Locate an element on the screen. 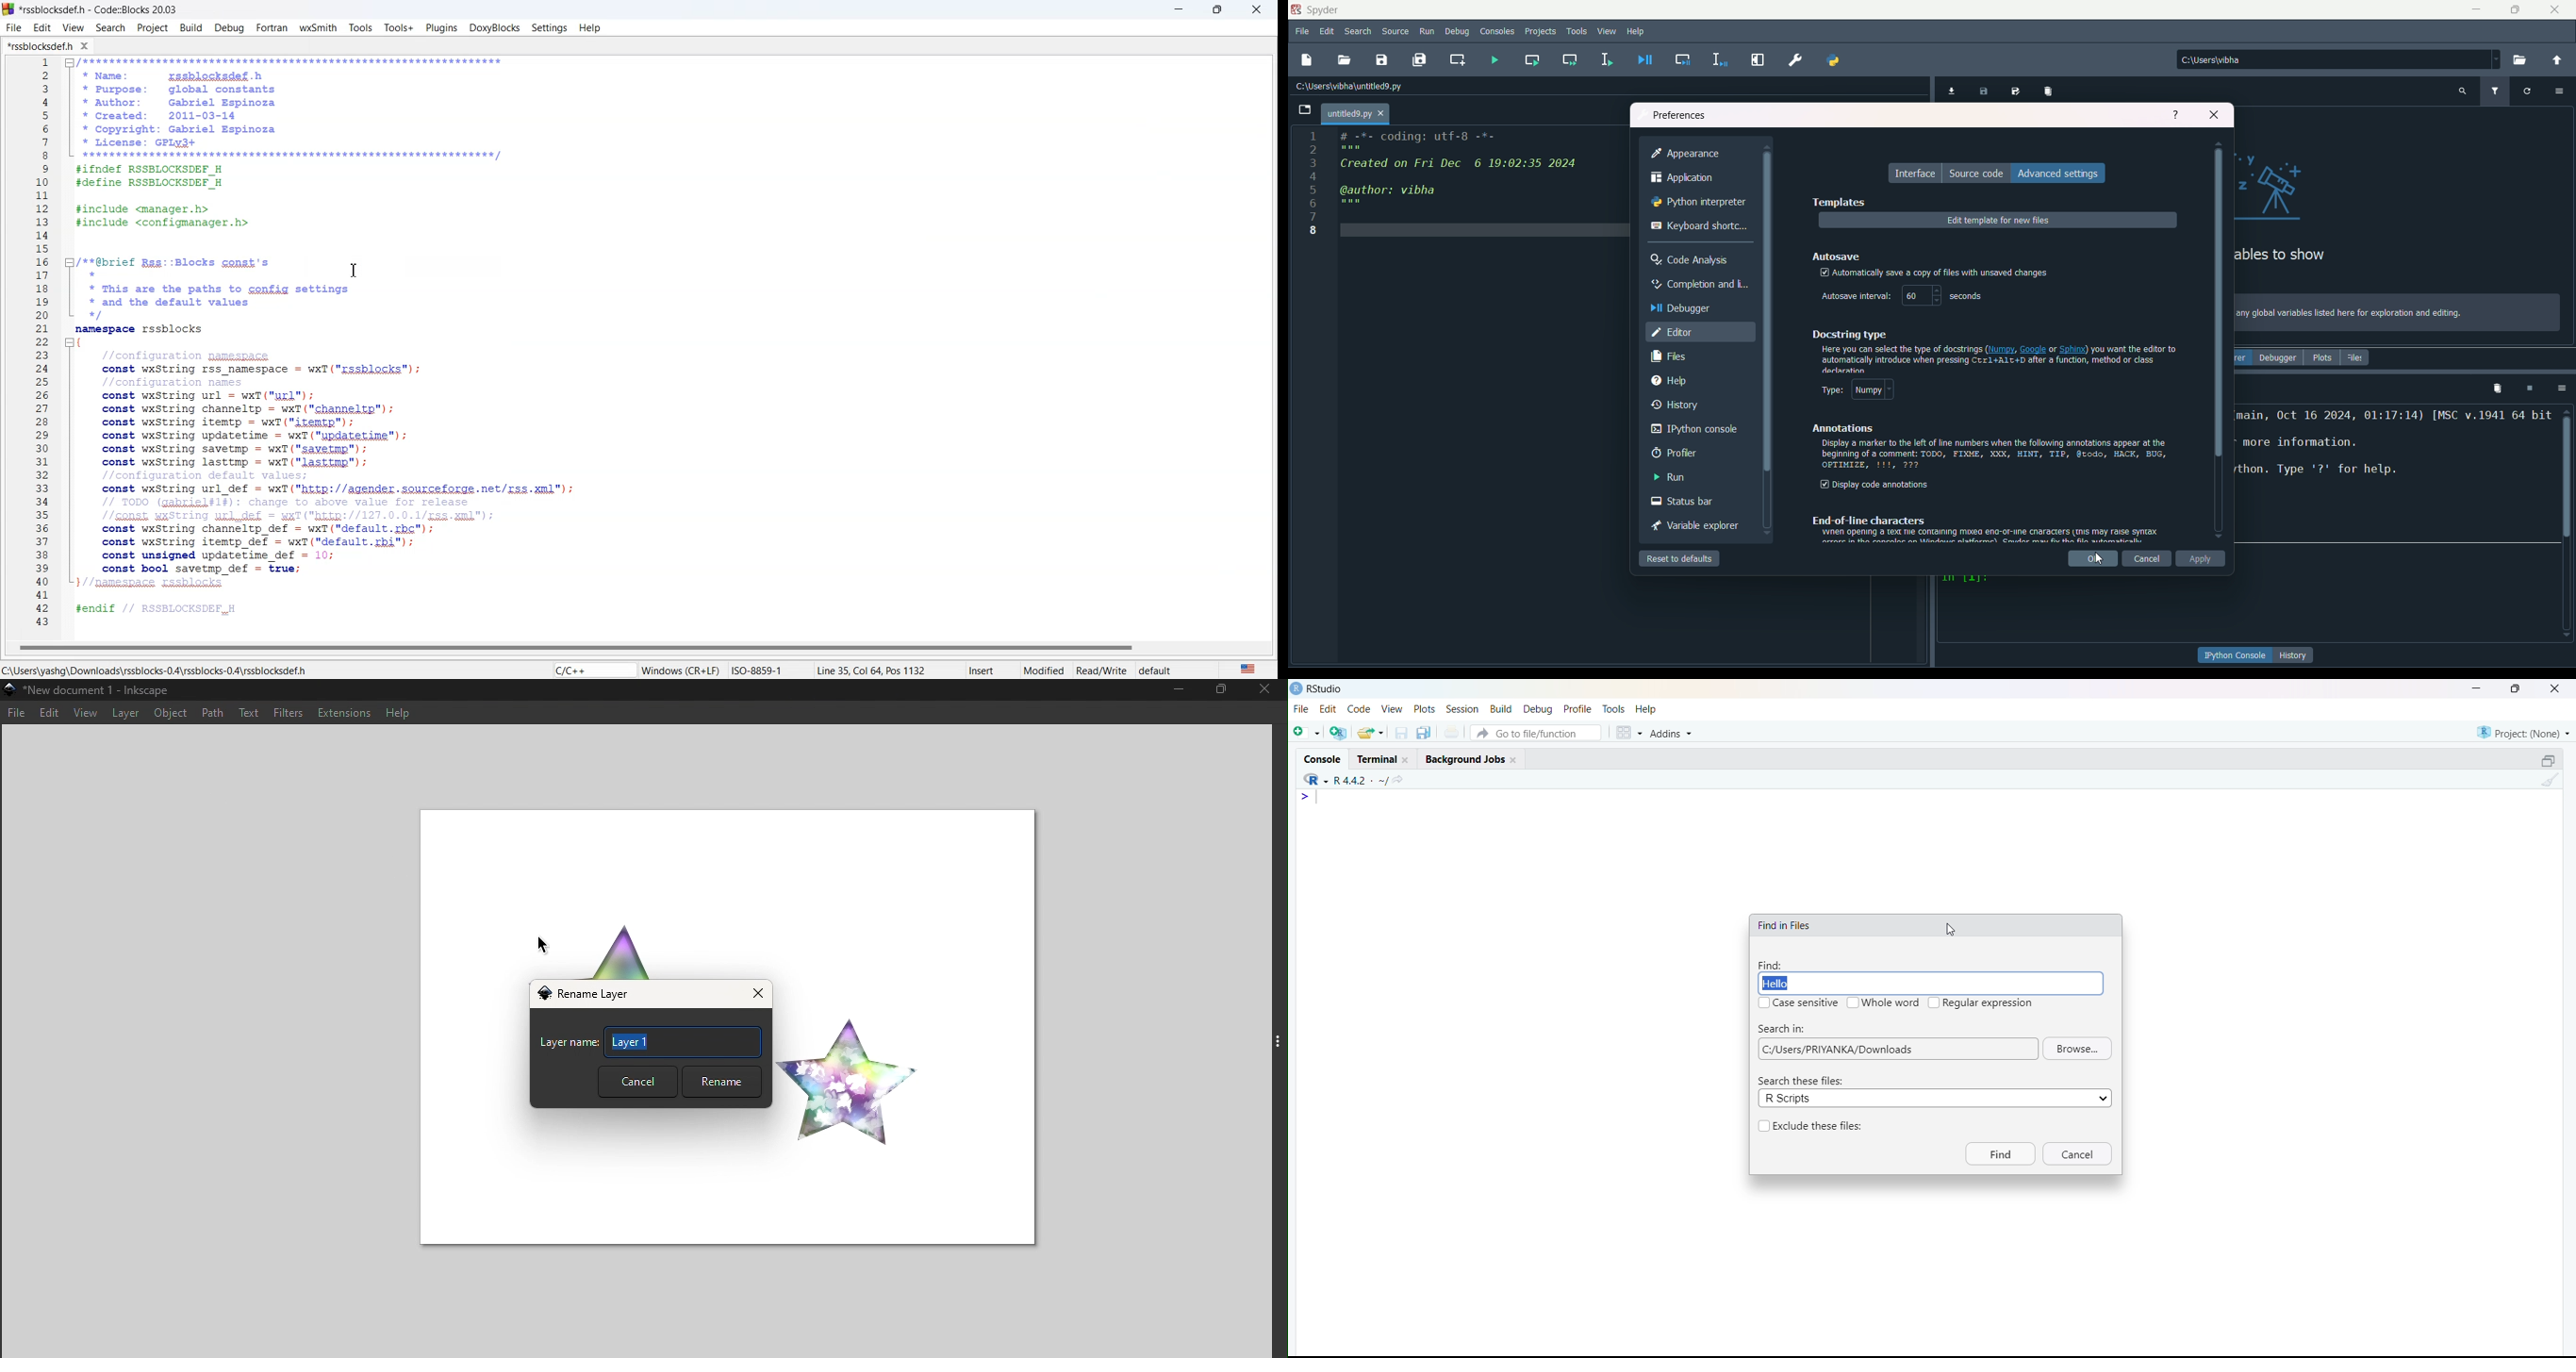 This screenshot has width=2576, height=1372. Search these files: is located at coordinates (1803, 1082).